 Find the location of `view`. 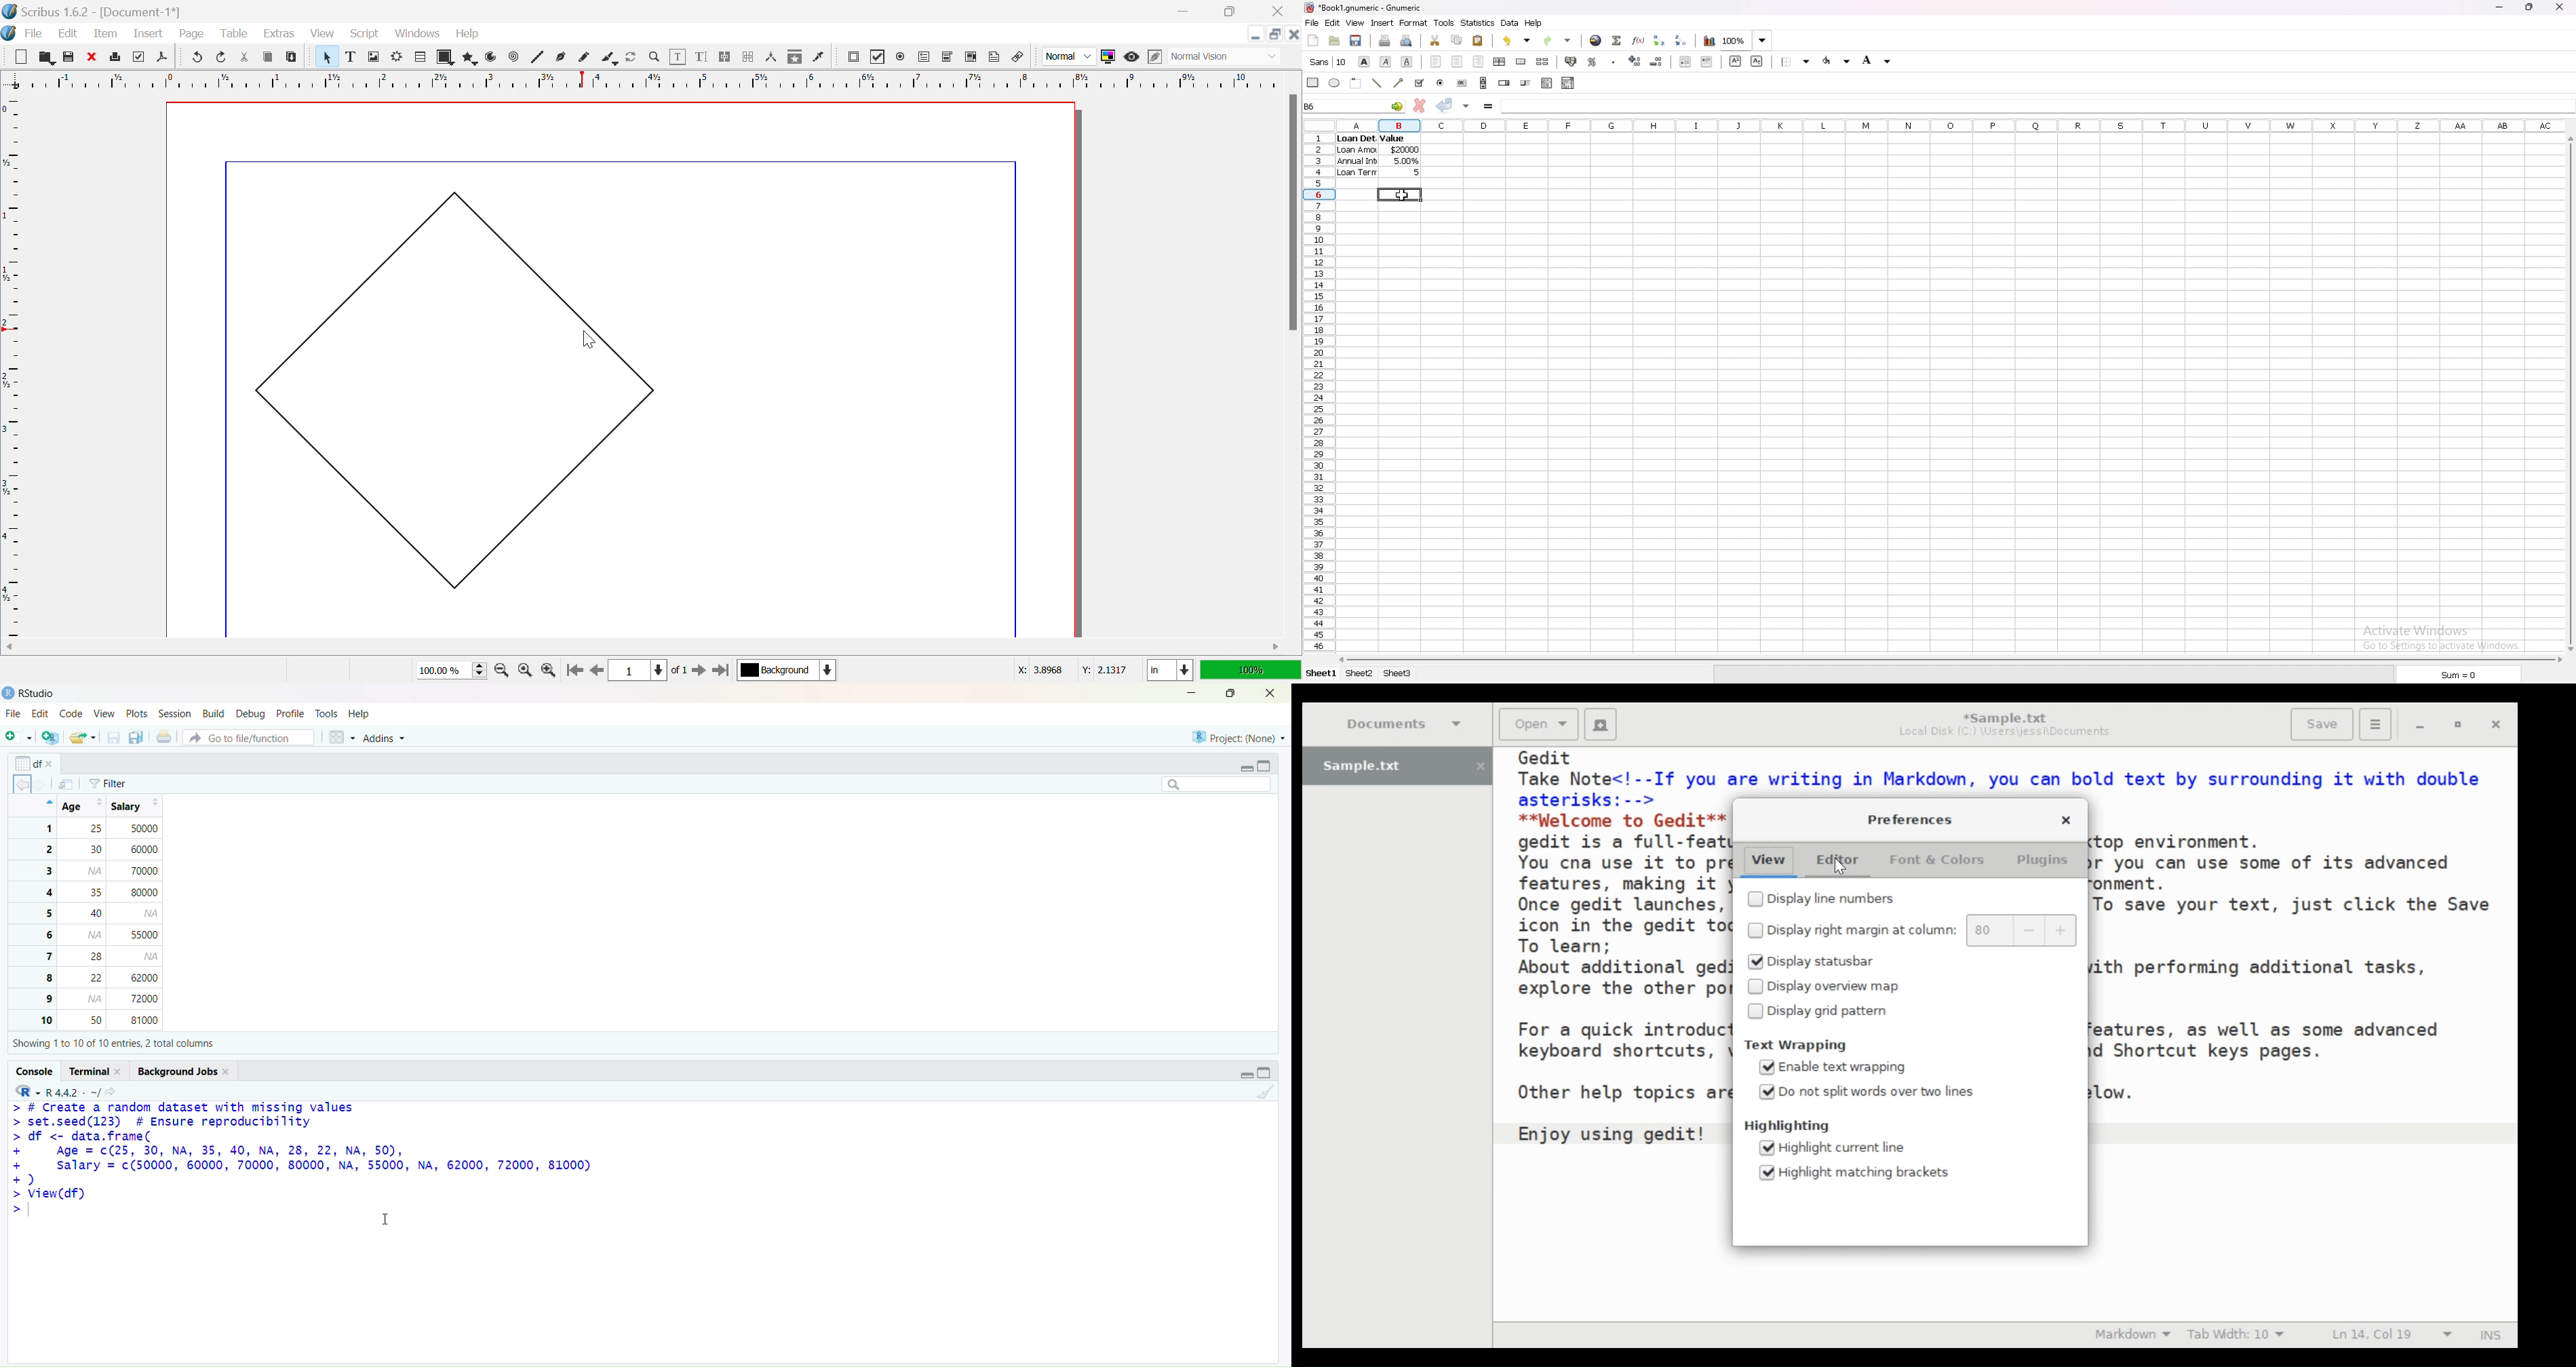

view is located at coordinates (1356, 23).